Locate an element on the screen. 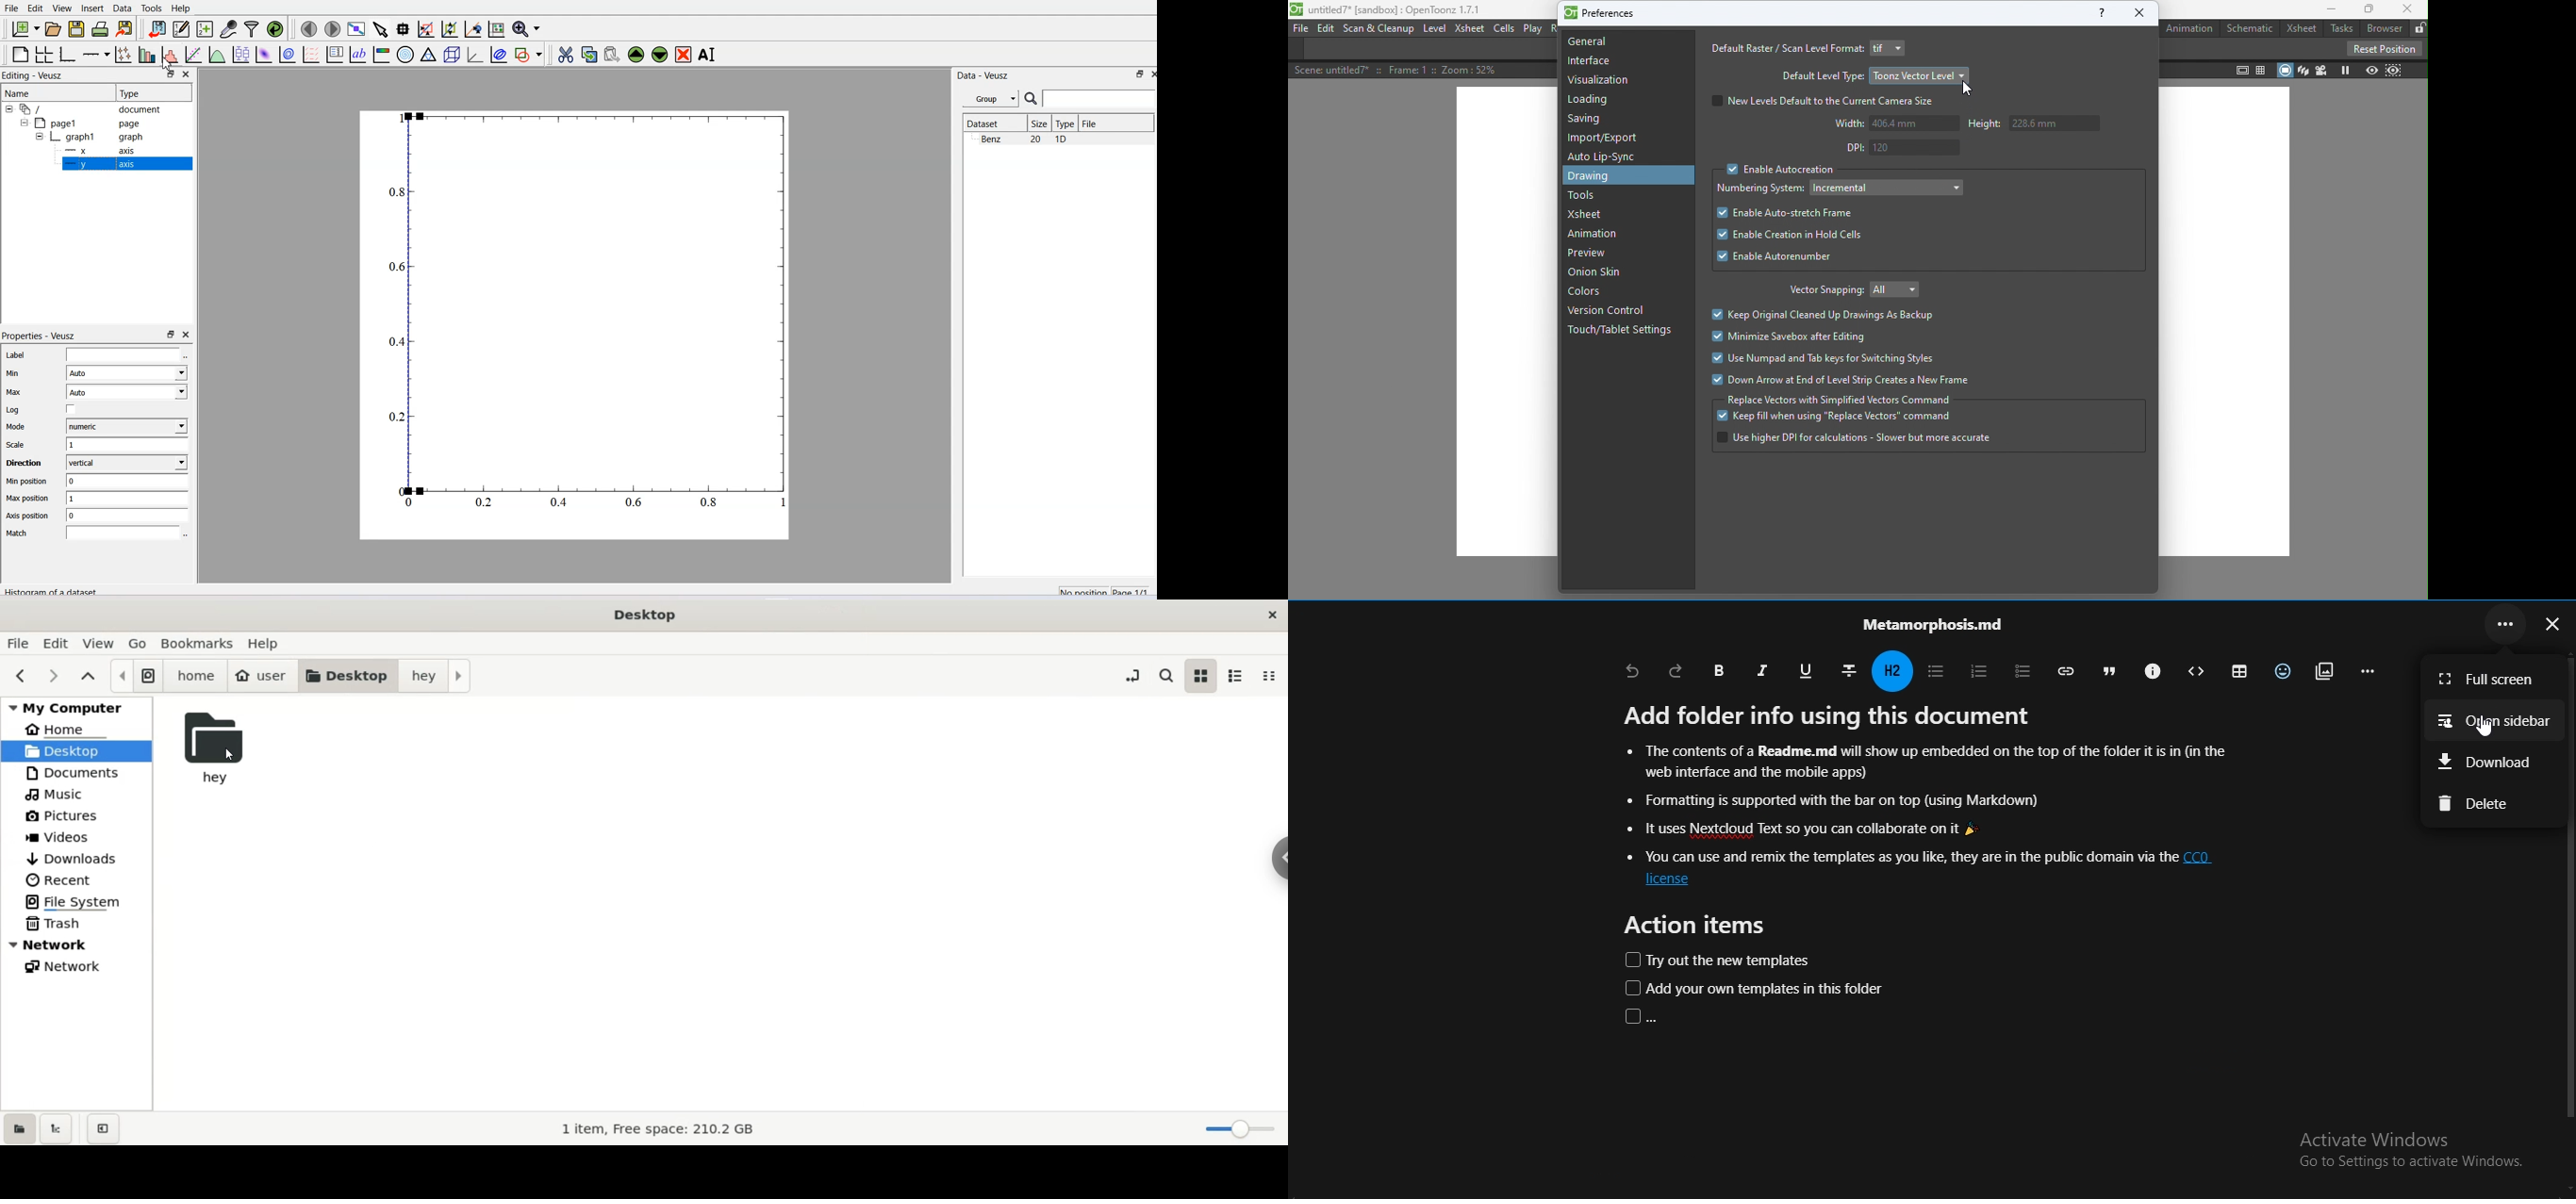 Image resolution: width=2576 pixels, height=1204 pixels. Tools is located at coordinates (1586, 197).